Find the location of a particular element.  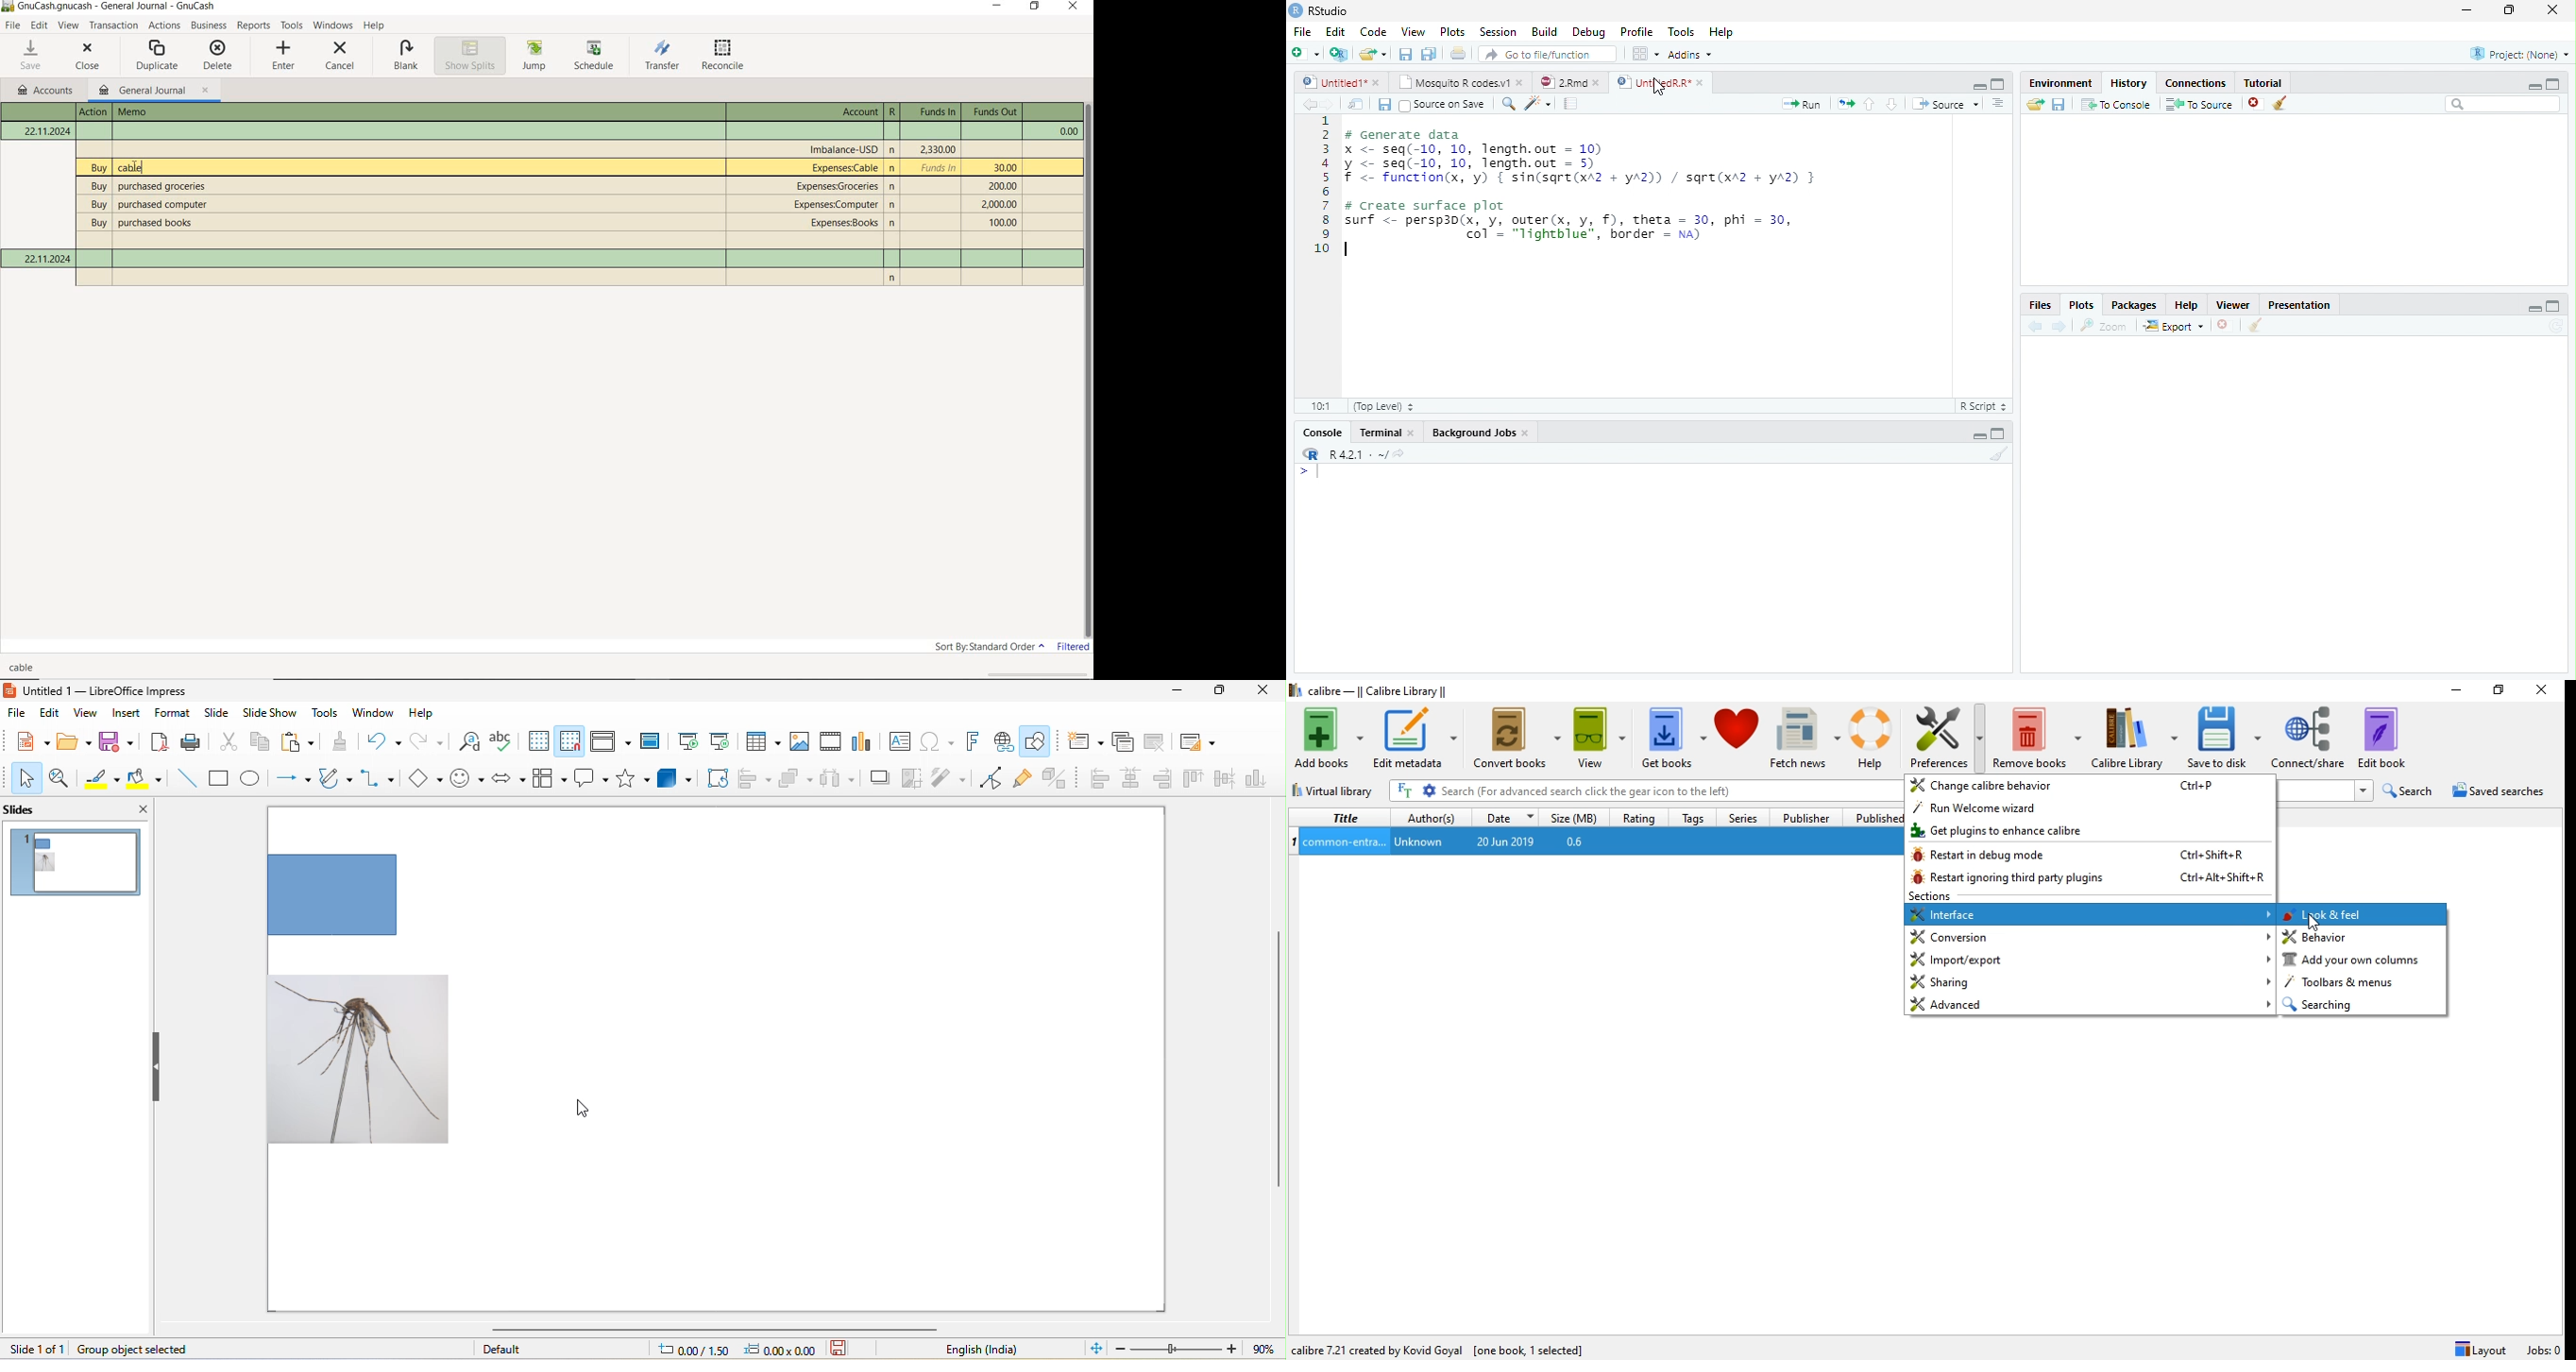

Title is located at coordinates (1342, 818).